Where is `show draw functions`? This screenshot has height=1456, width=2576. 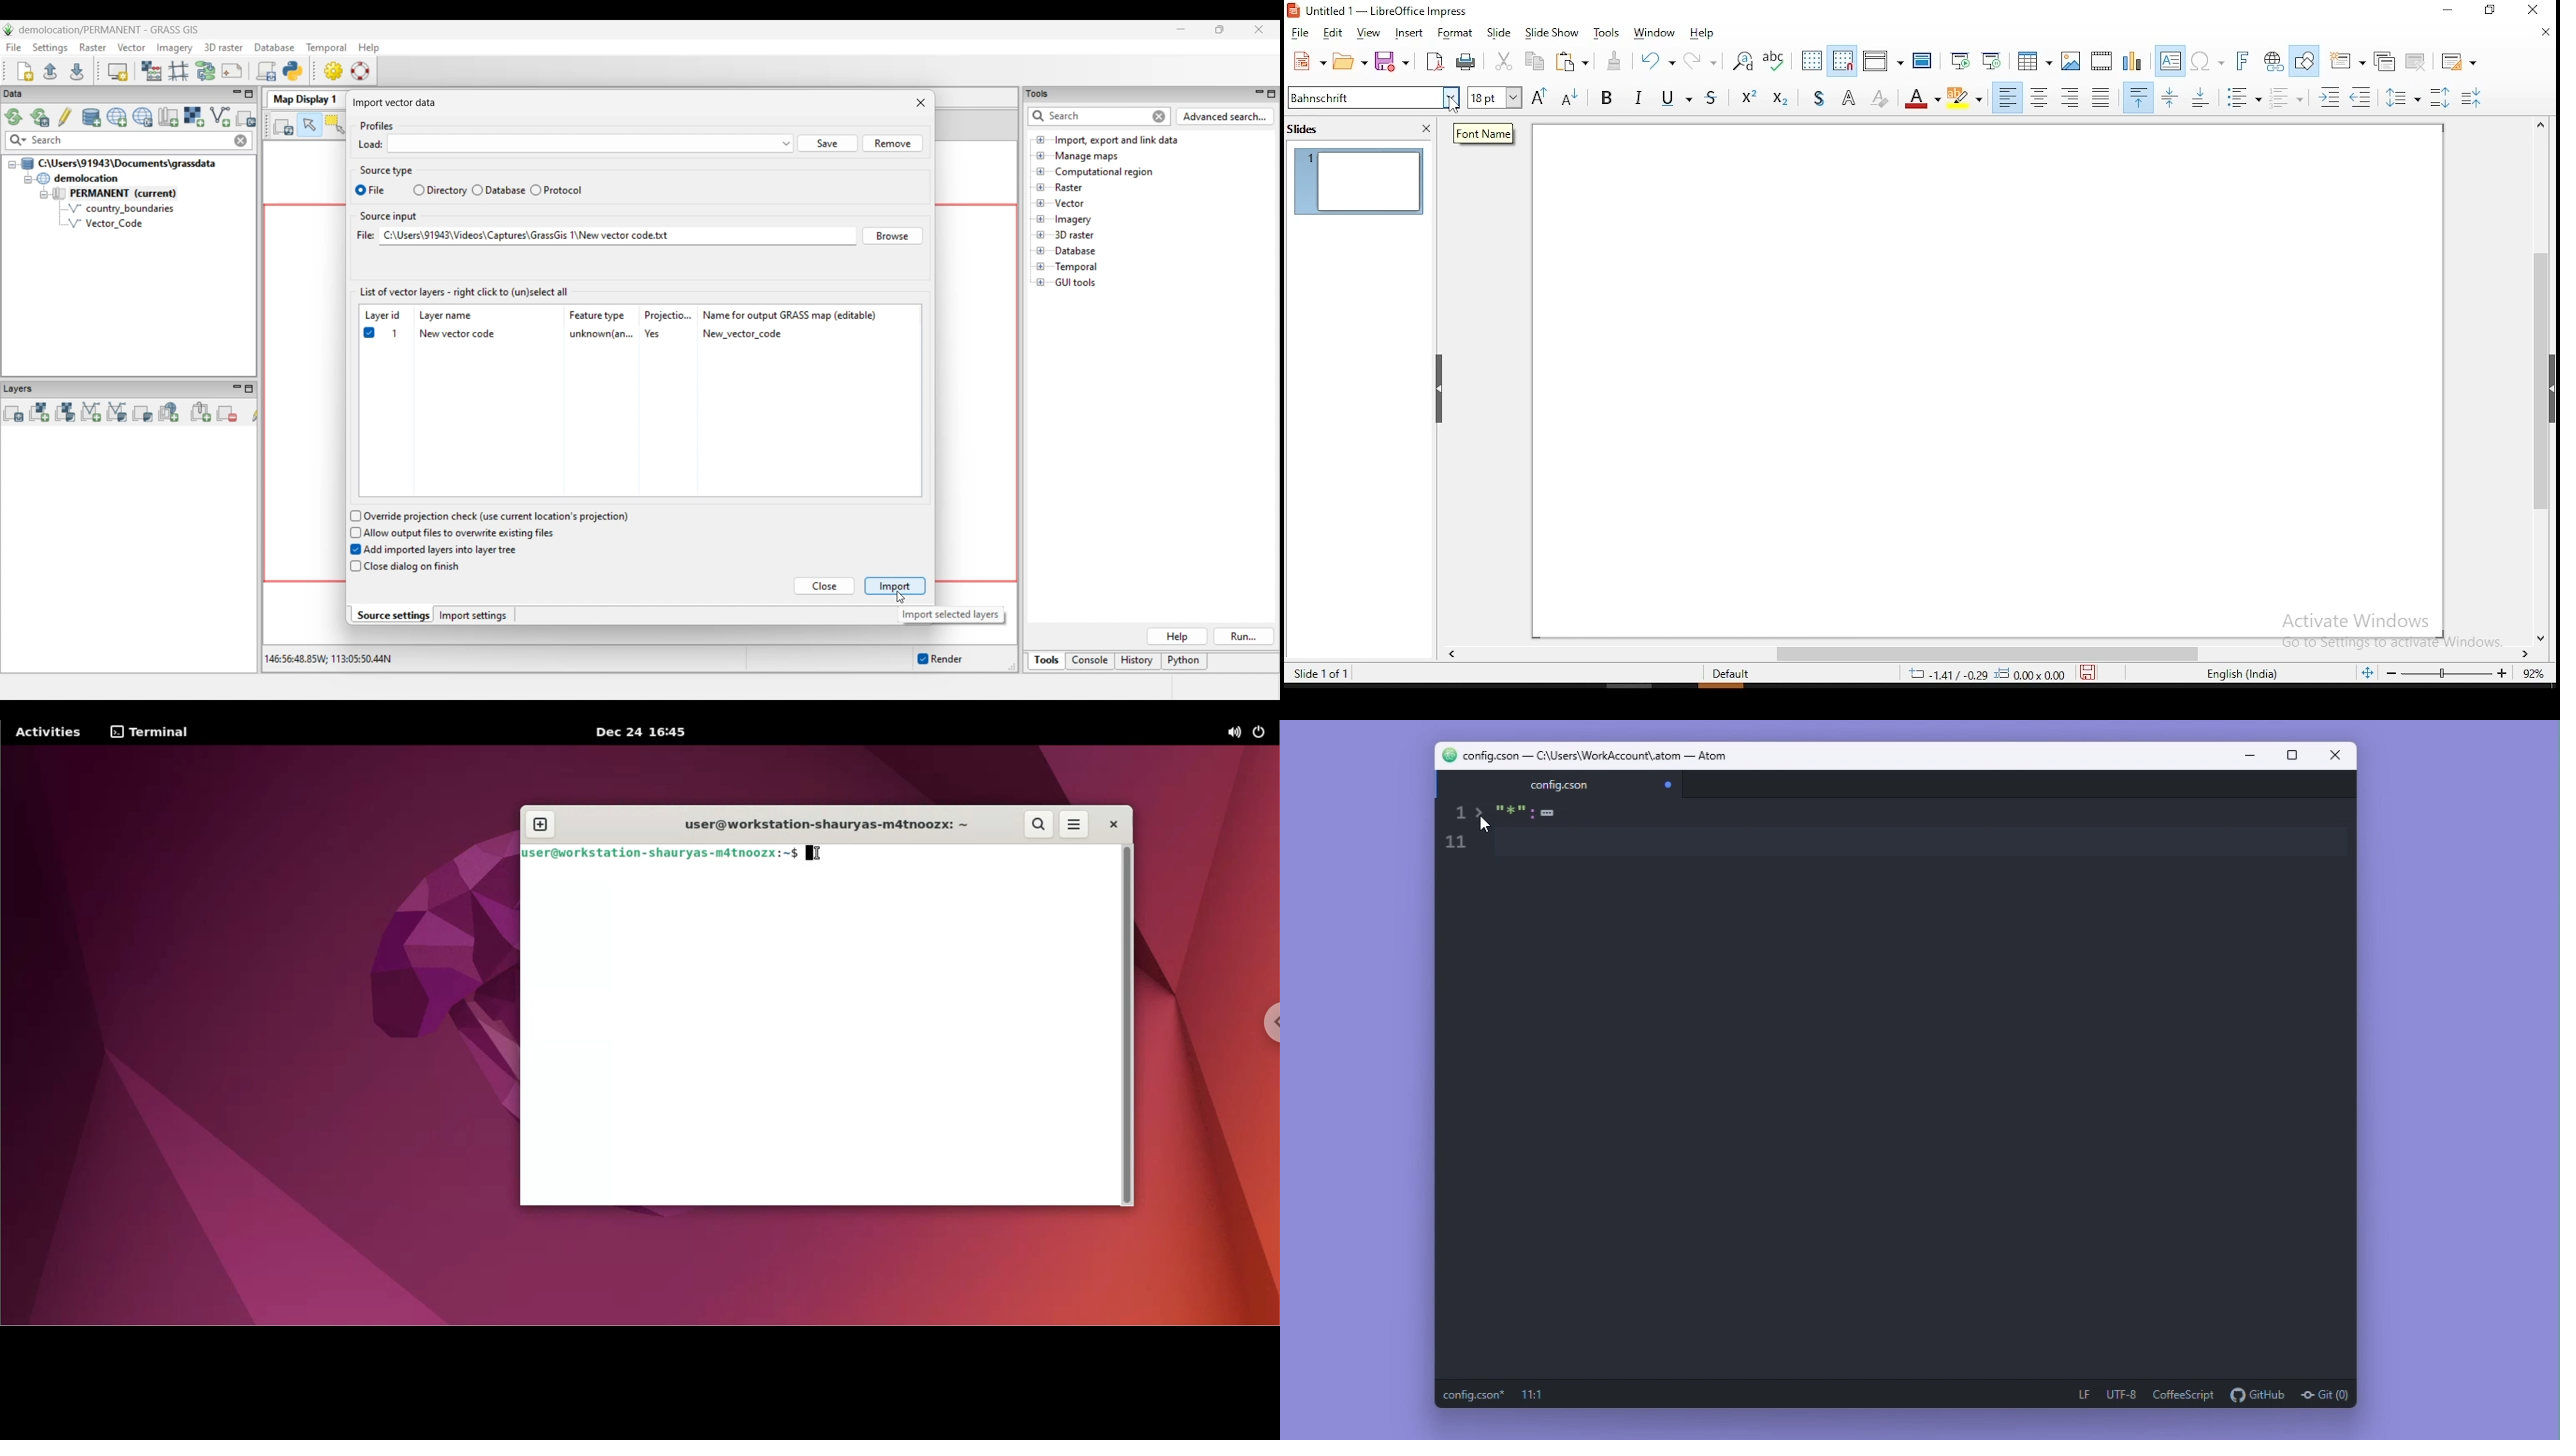 show draw functions is located at coordinates (2305, 61).